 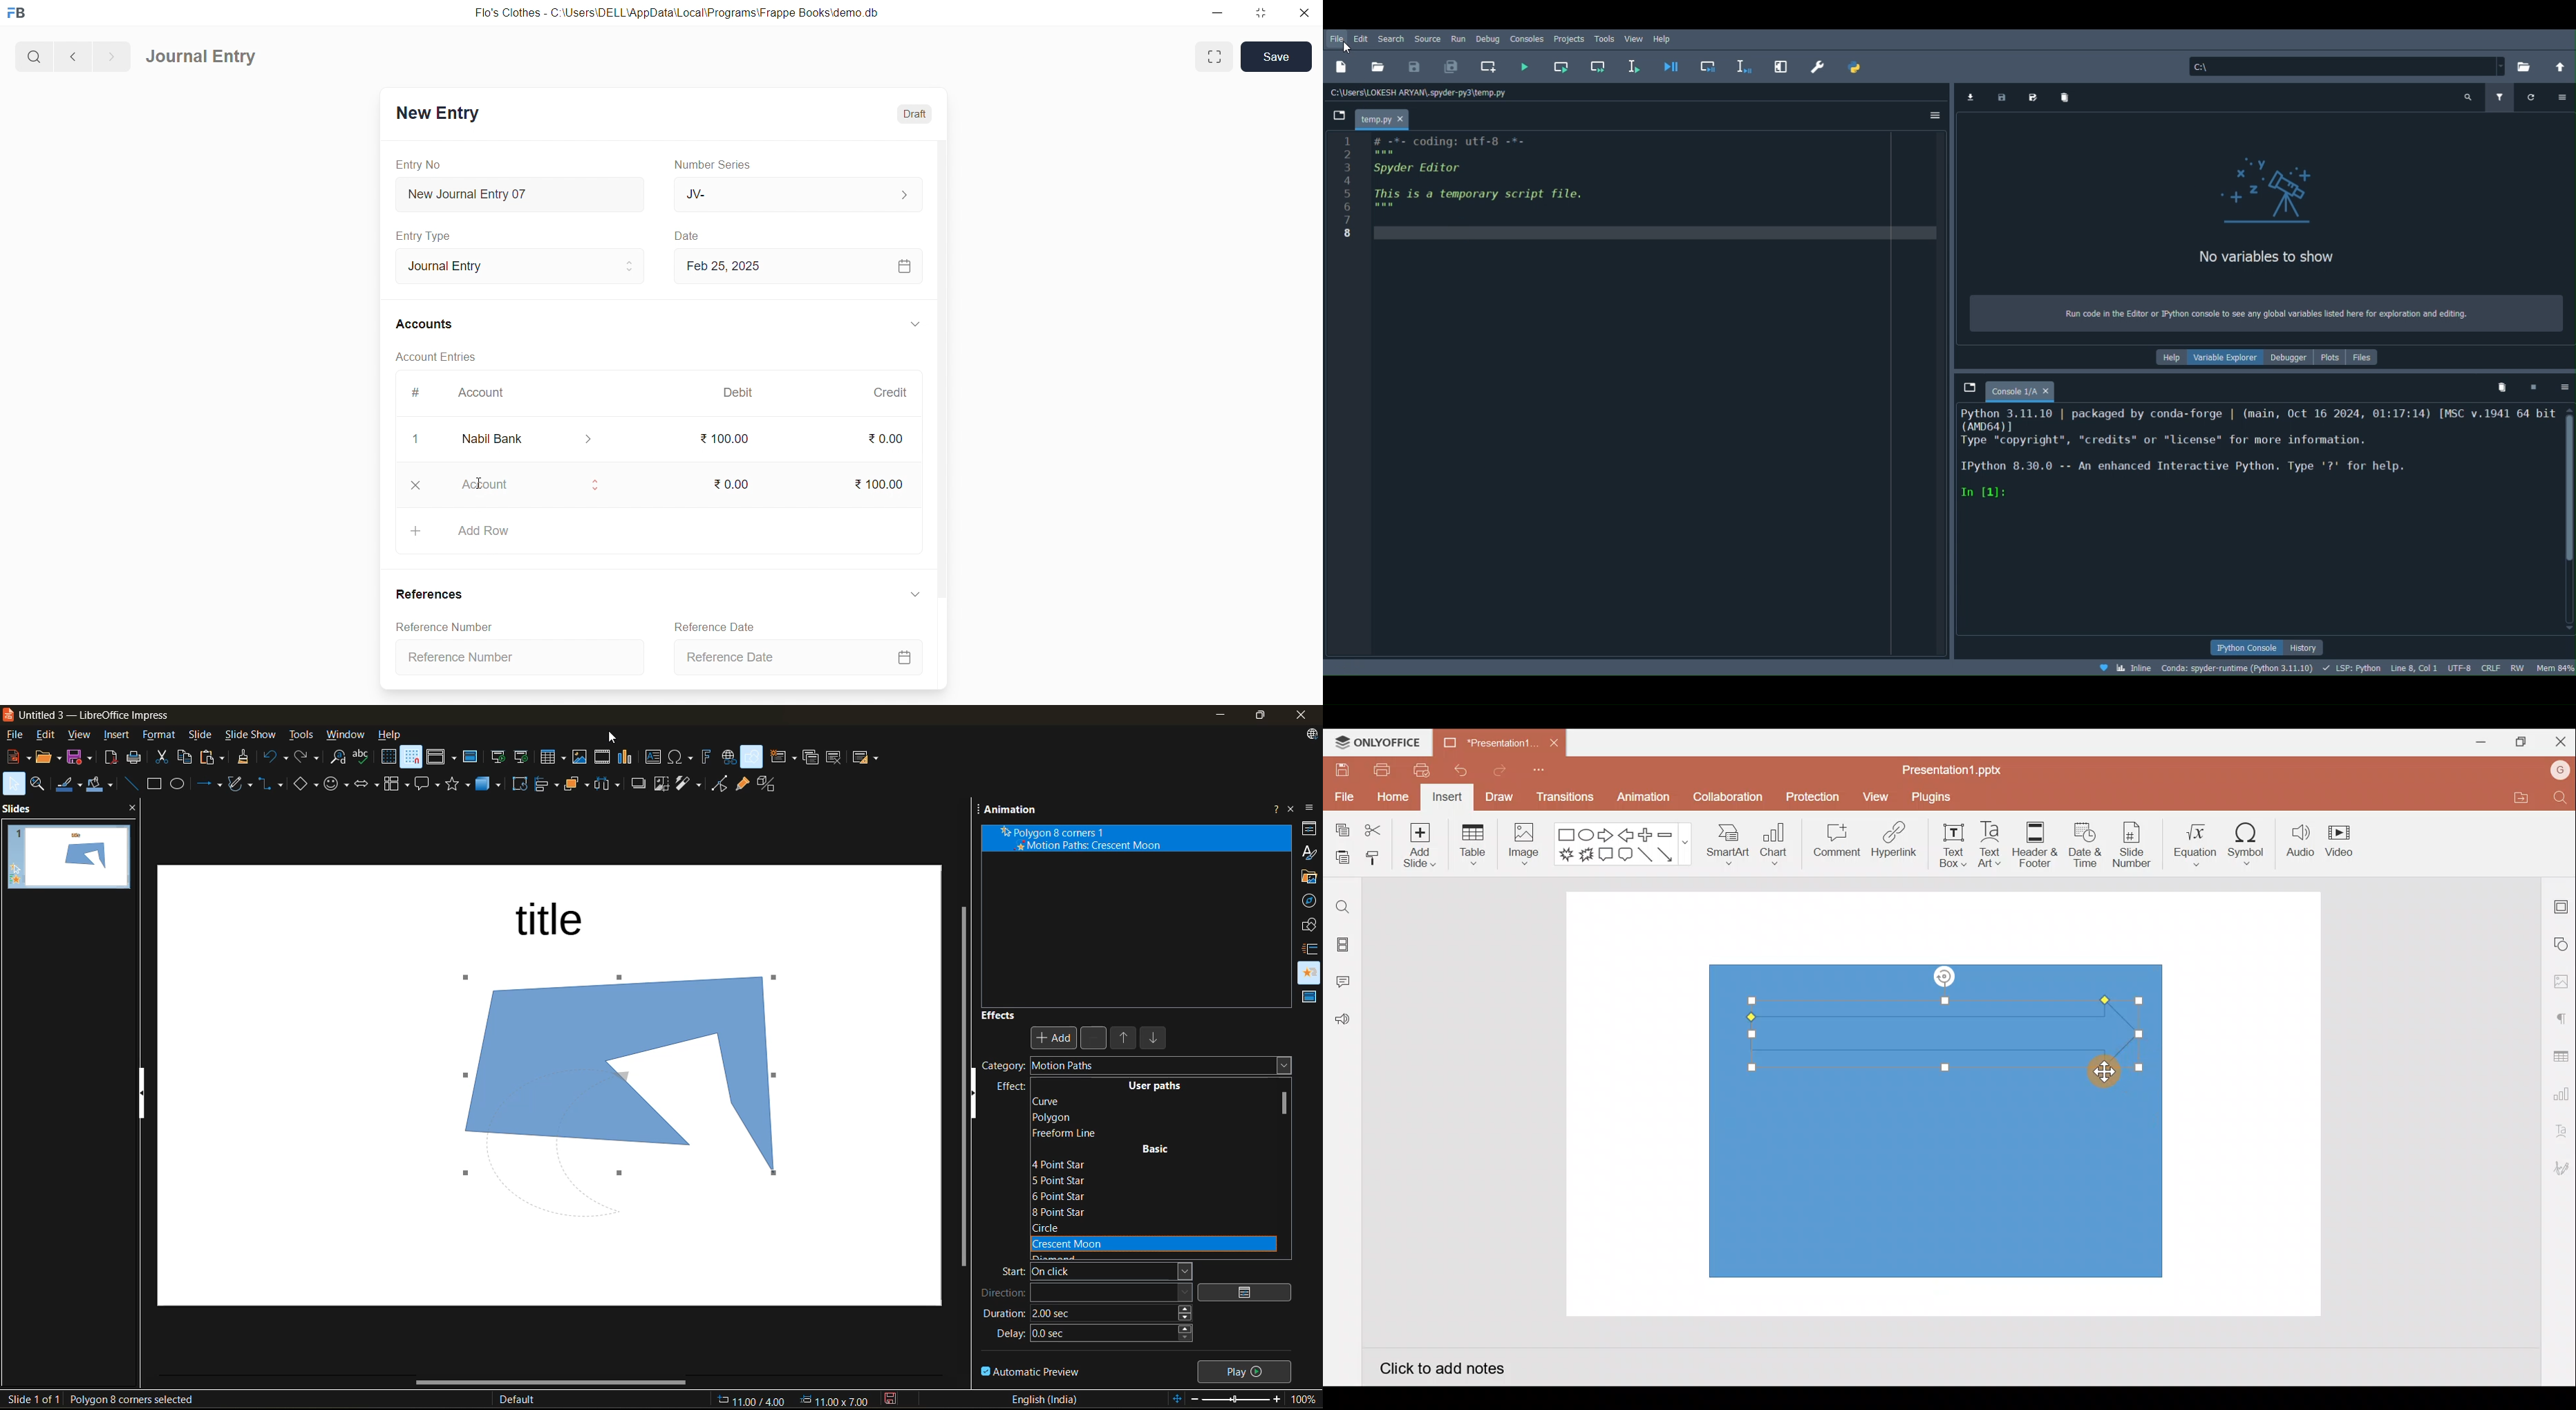 I want to click on Cursor position, so click(x=2413, y=666).